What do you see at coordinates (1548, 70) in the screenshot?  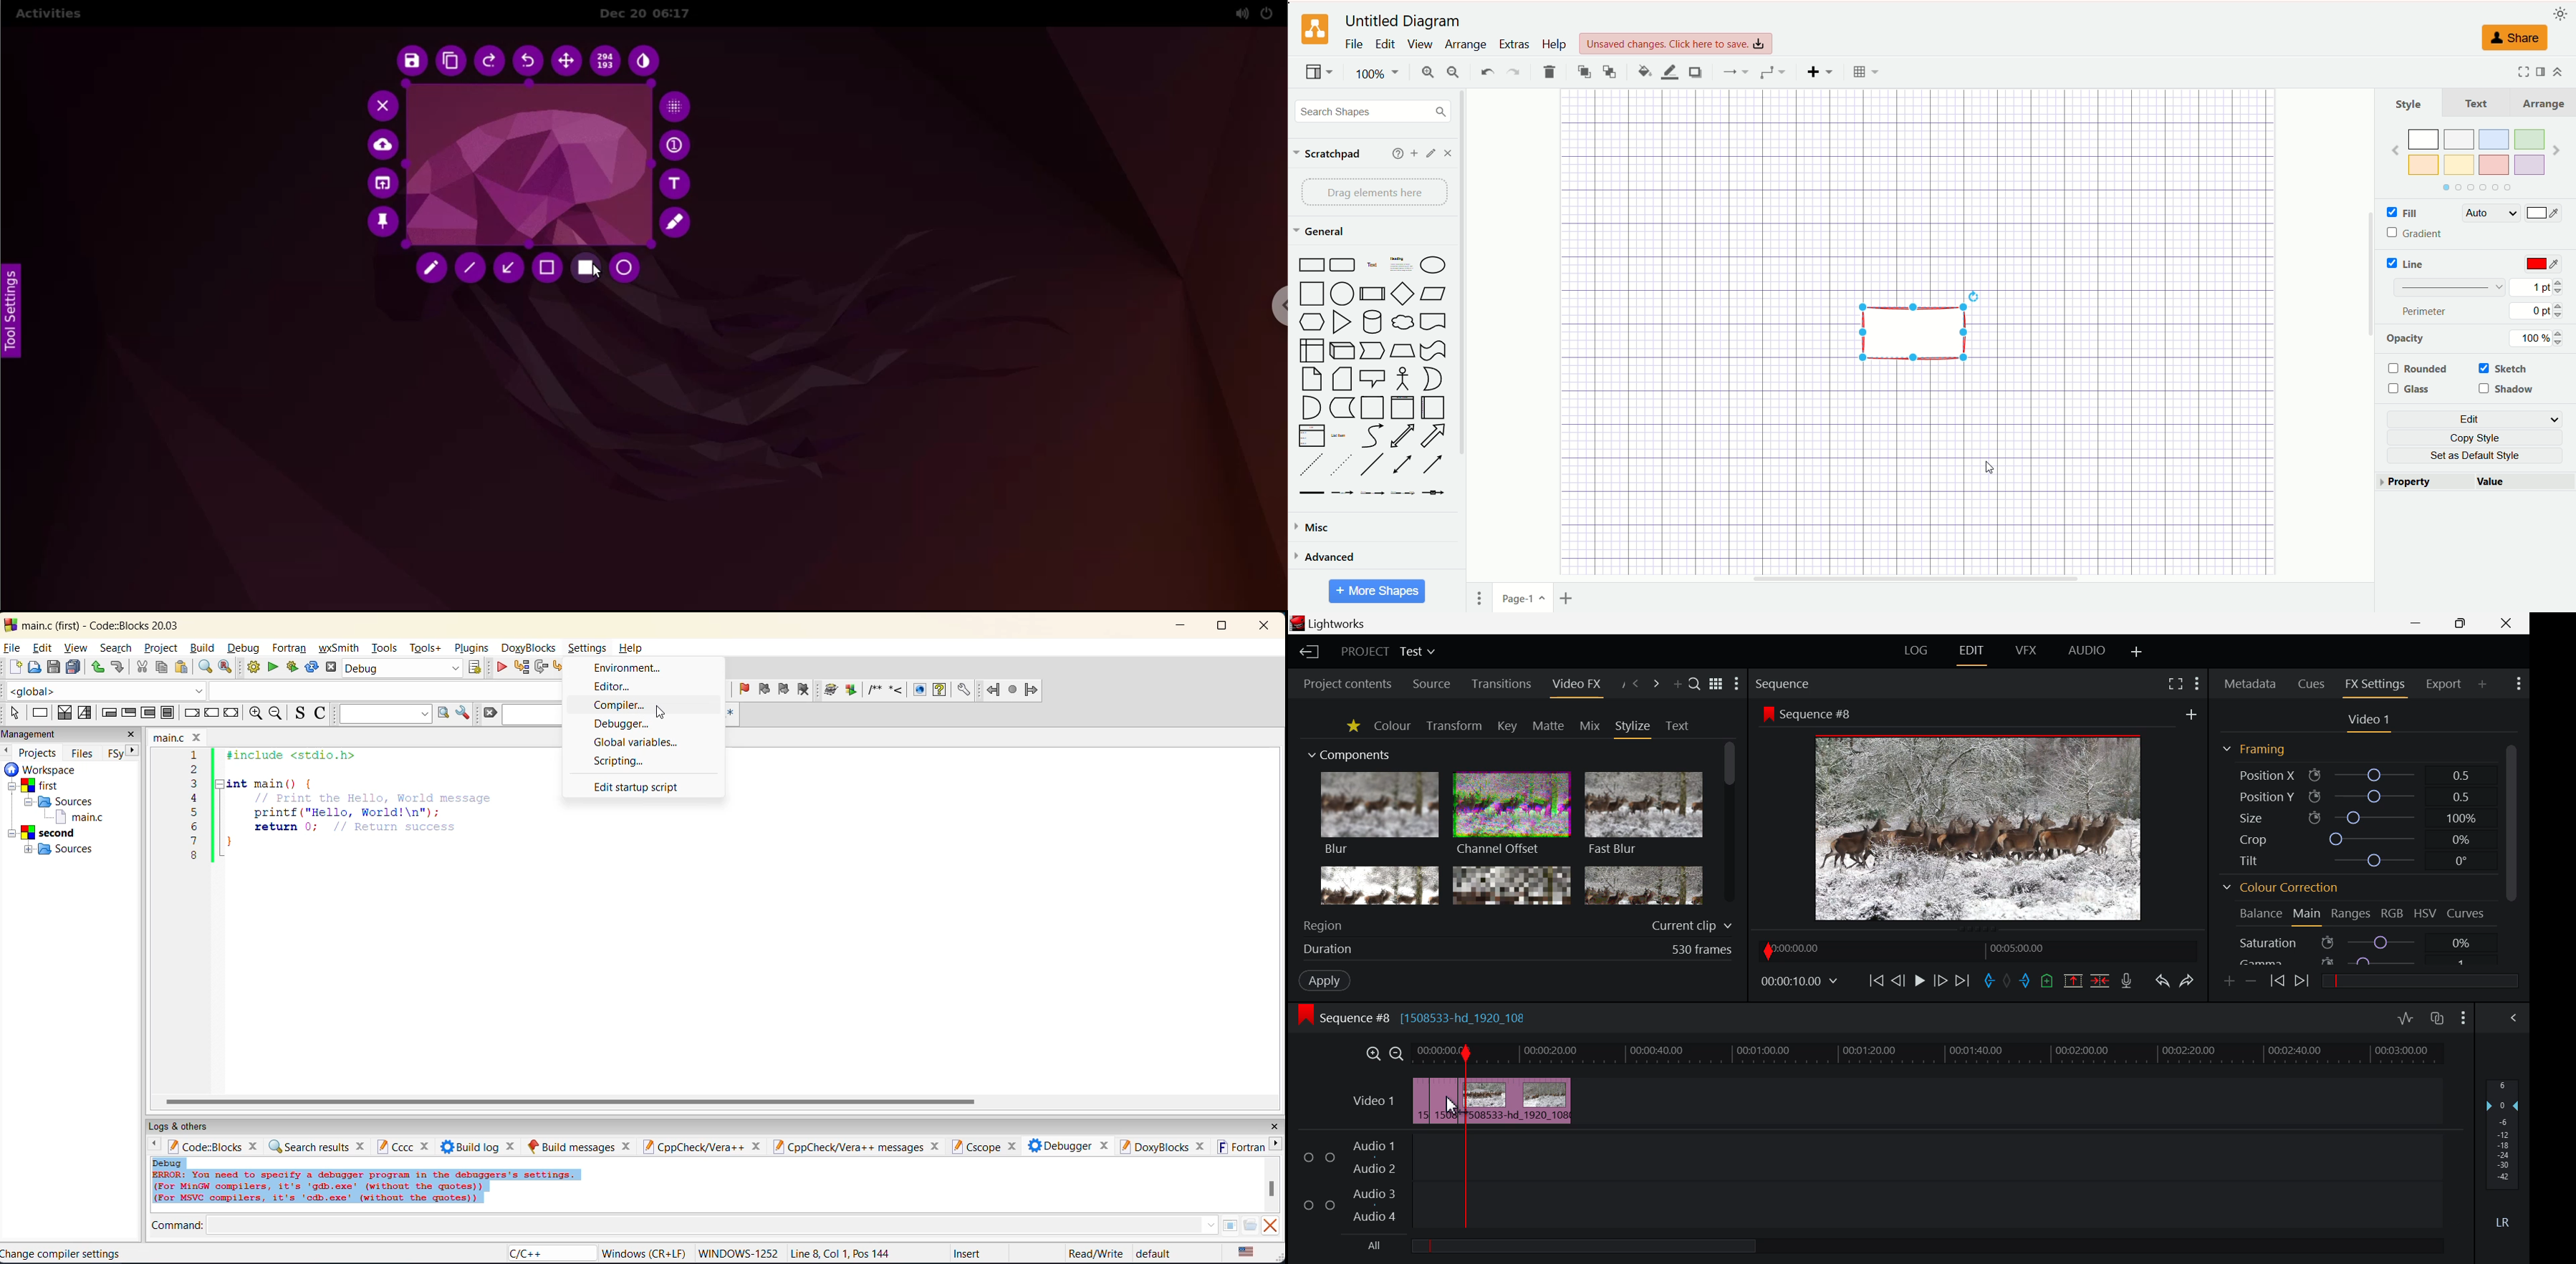 I see `delete` at bounding box center [1548, 70].